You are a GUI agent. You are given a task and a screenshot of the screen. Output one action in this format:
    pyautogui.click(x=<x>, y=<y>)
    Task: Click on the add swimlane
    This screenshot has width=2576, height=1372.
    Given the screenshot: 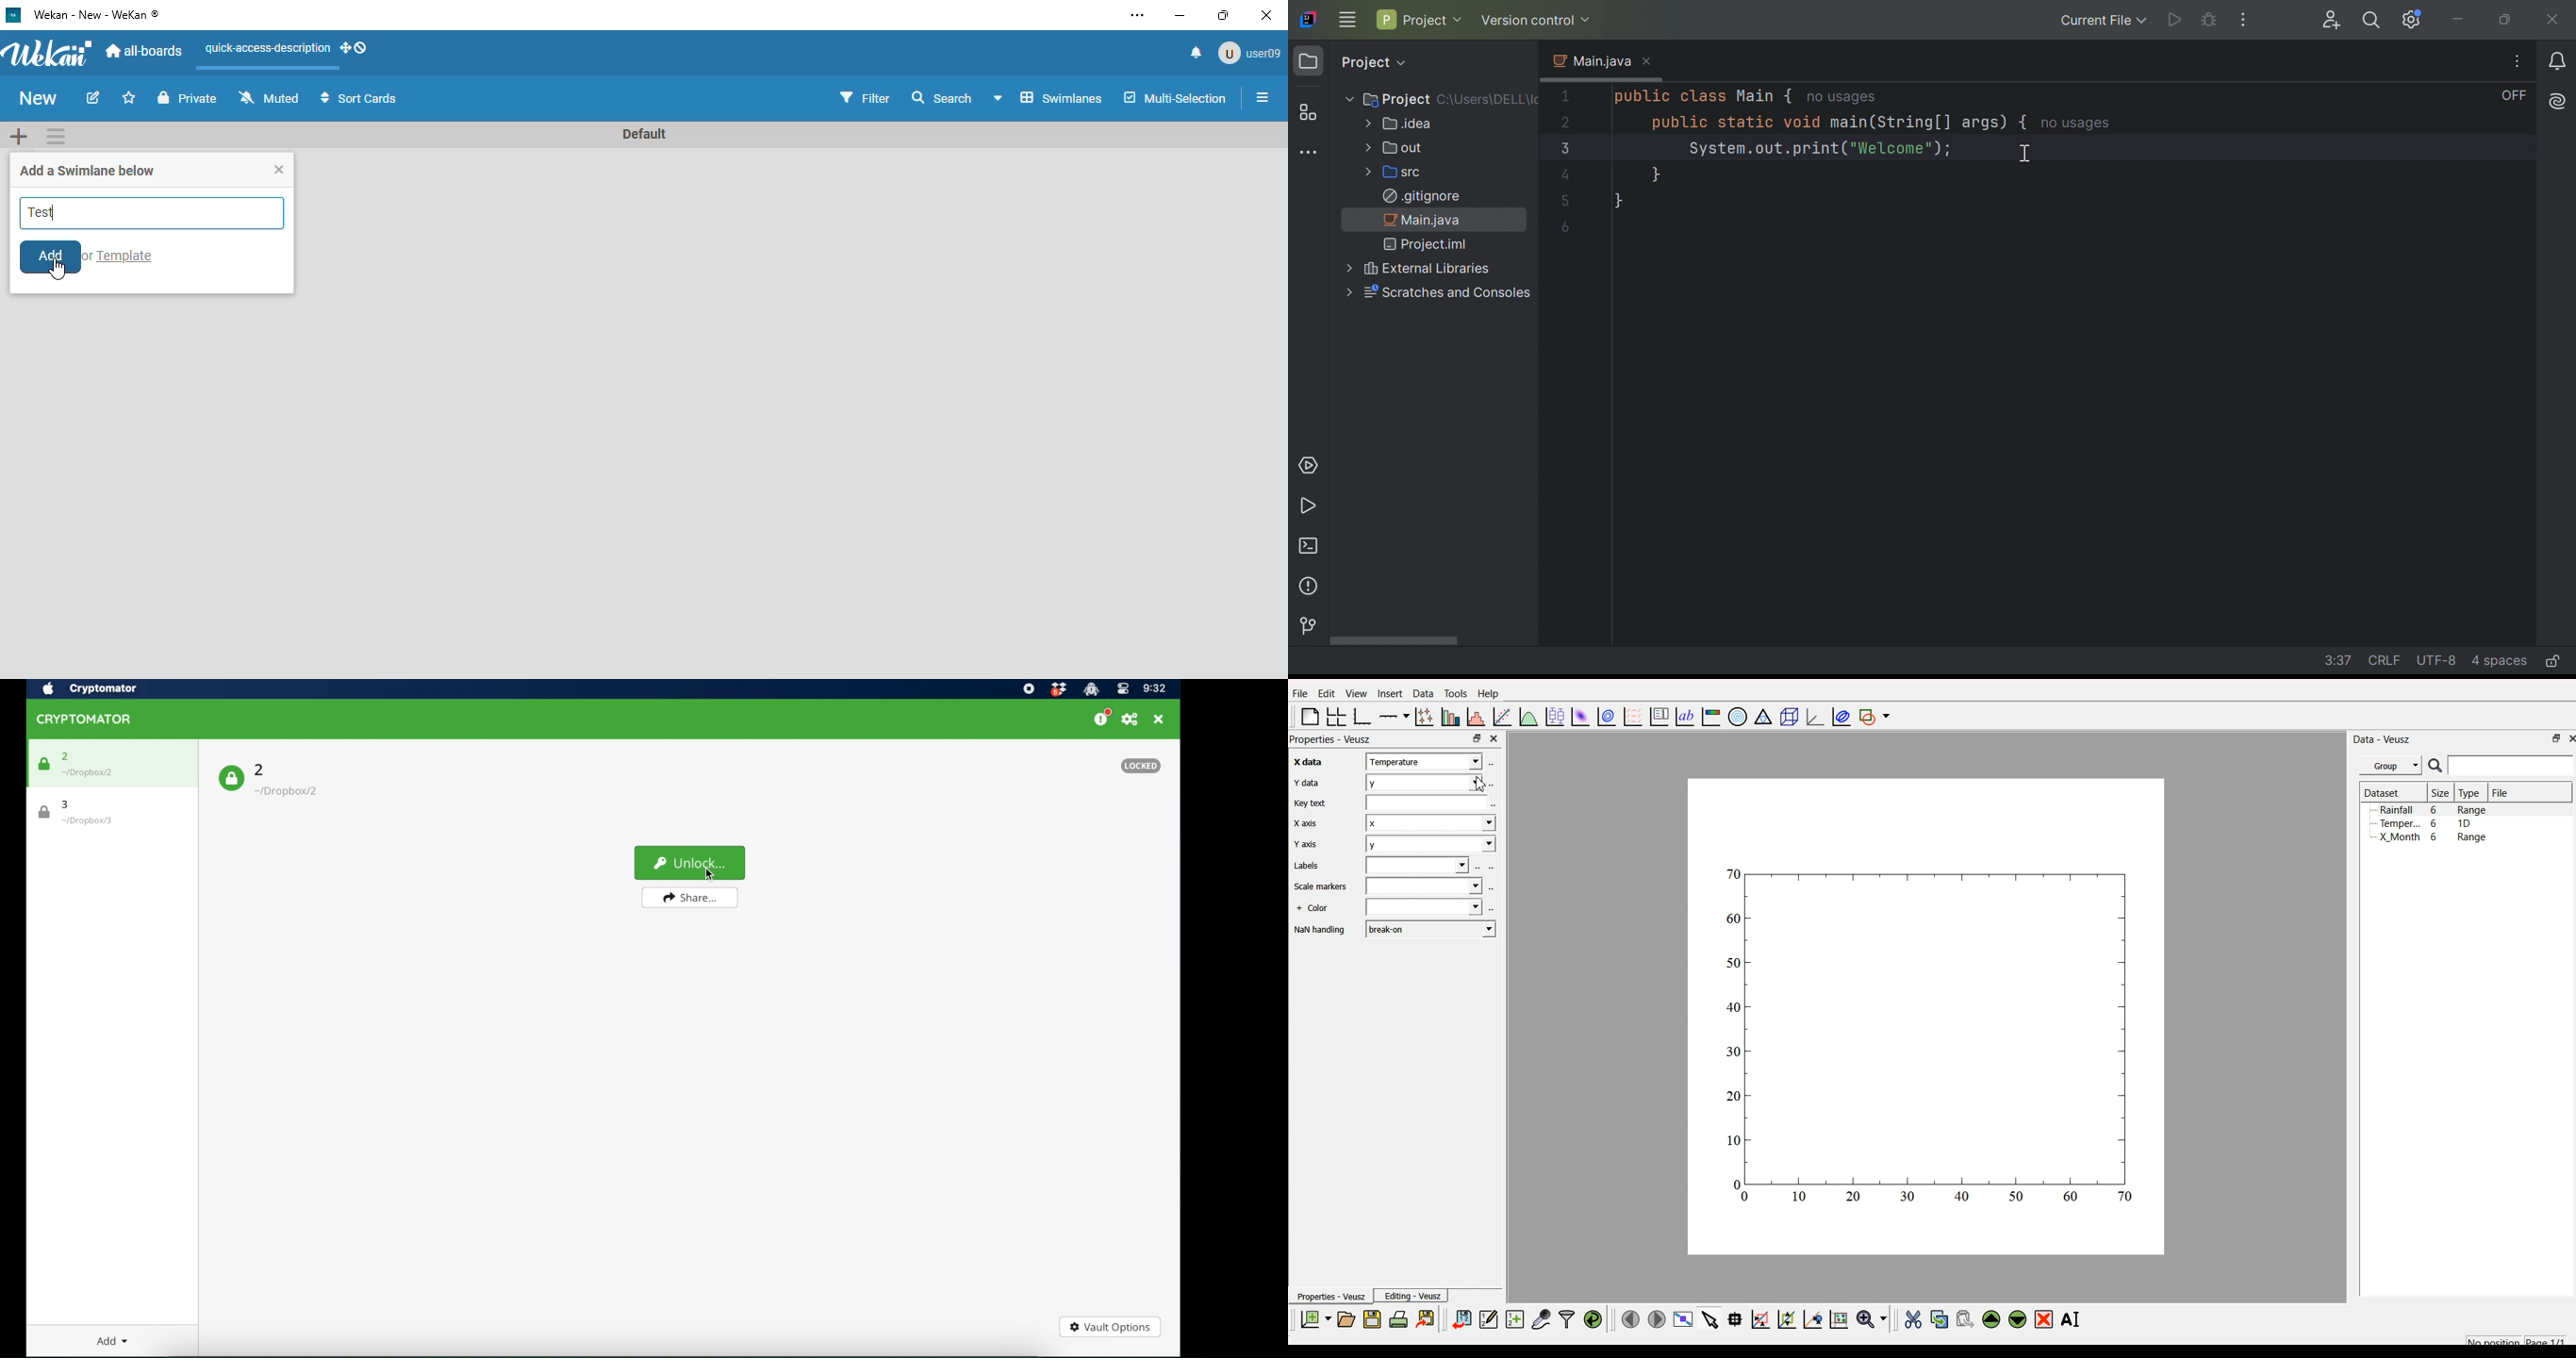 What is the action you would take?
    pyautogui.click(x=19, y=135)
    